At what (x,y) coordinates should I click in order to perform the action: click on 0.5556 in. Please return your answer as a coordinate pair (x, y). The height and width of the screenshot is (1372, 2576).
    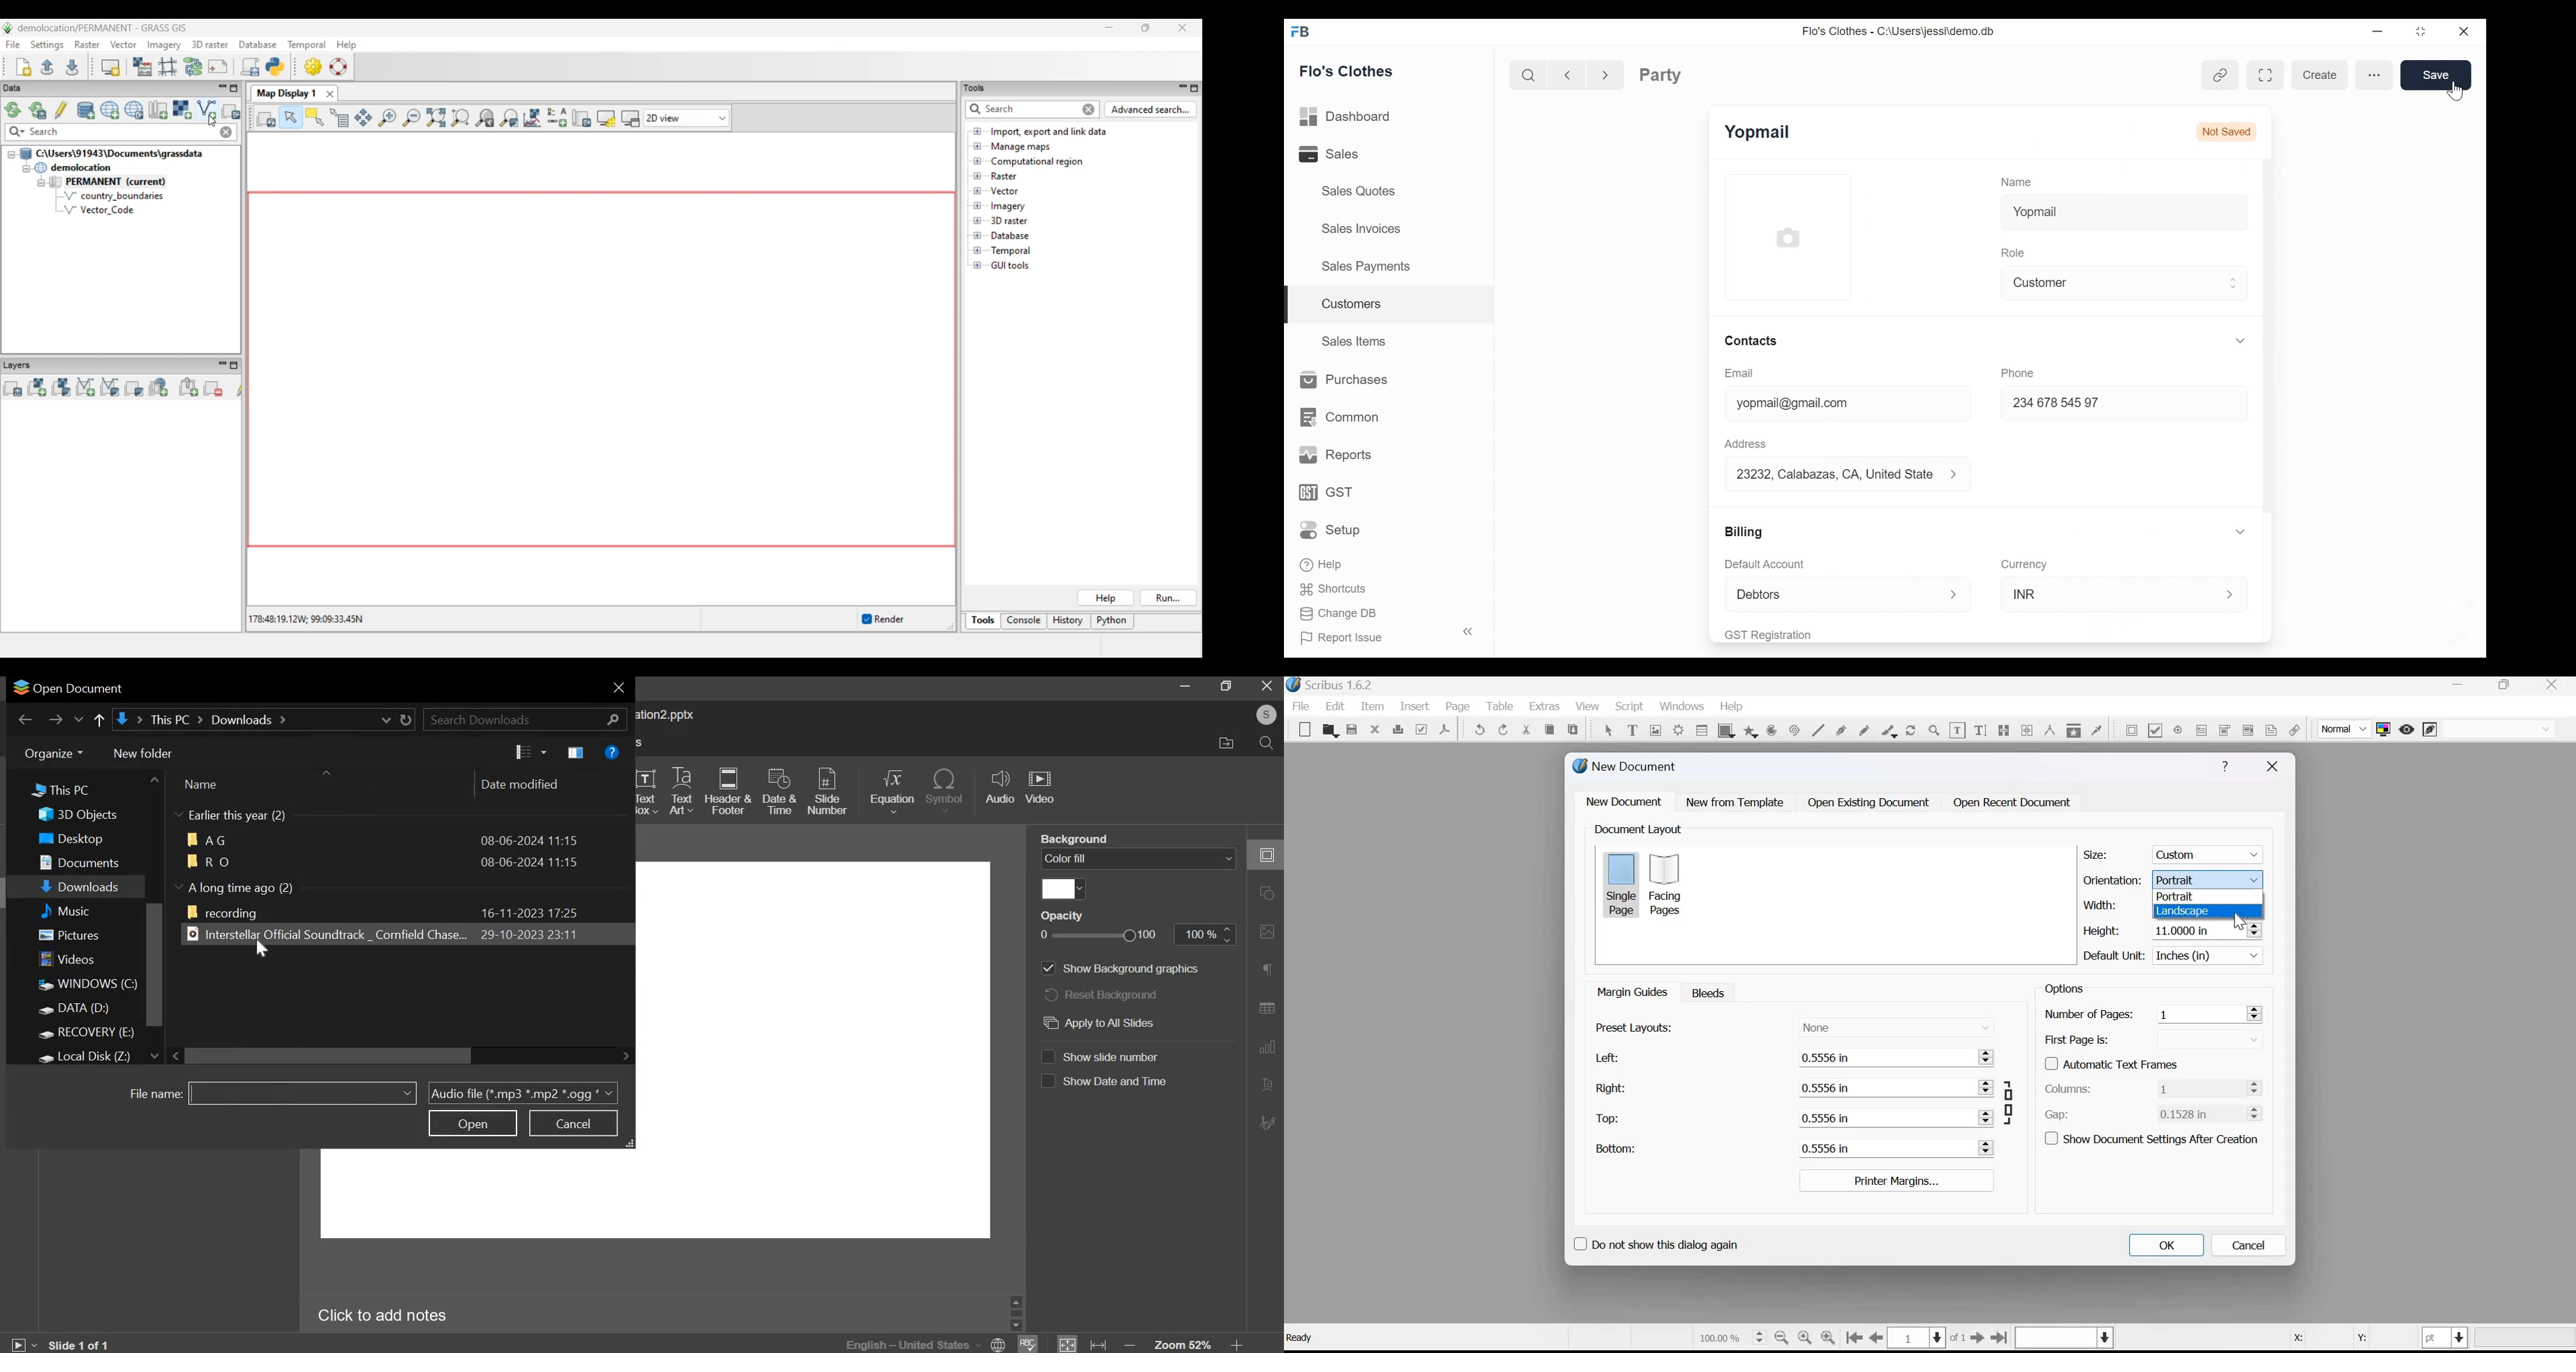
    Looking at the image, I should click on (1884, 1117).